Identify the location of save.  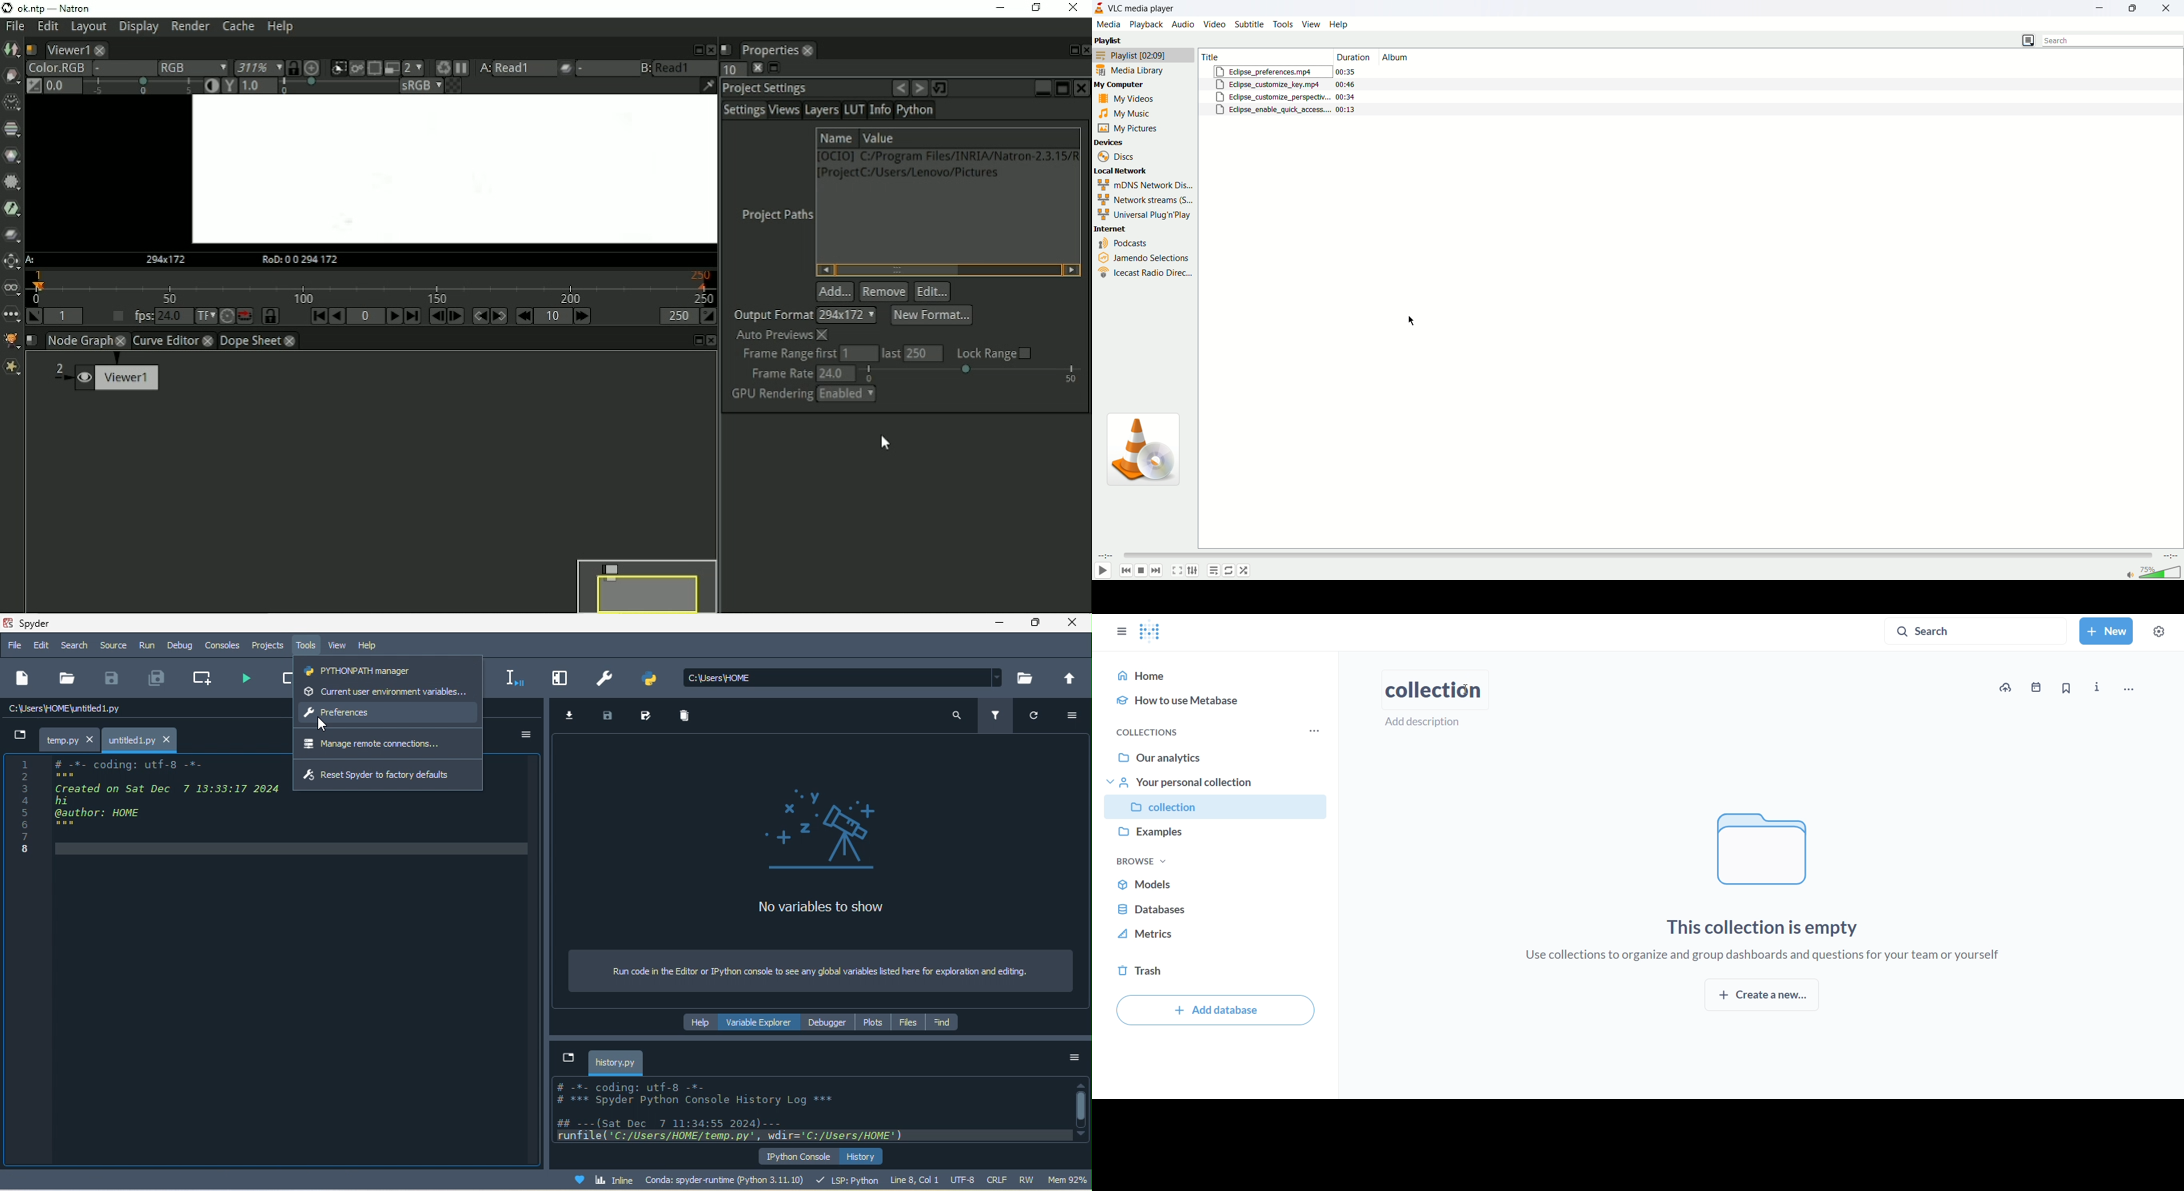
(611, 716).